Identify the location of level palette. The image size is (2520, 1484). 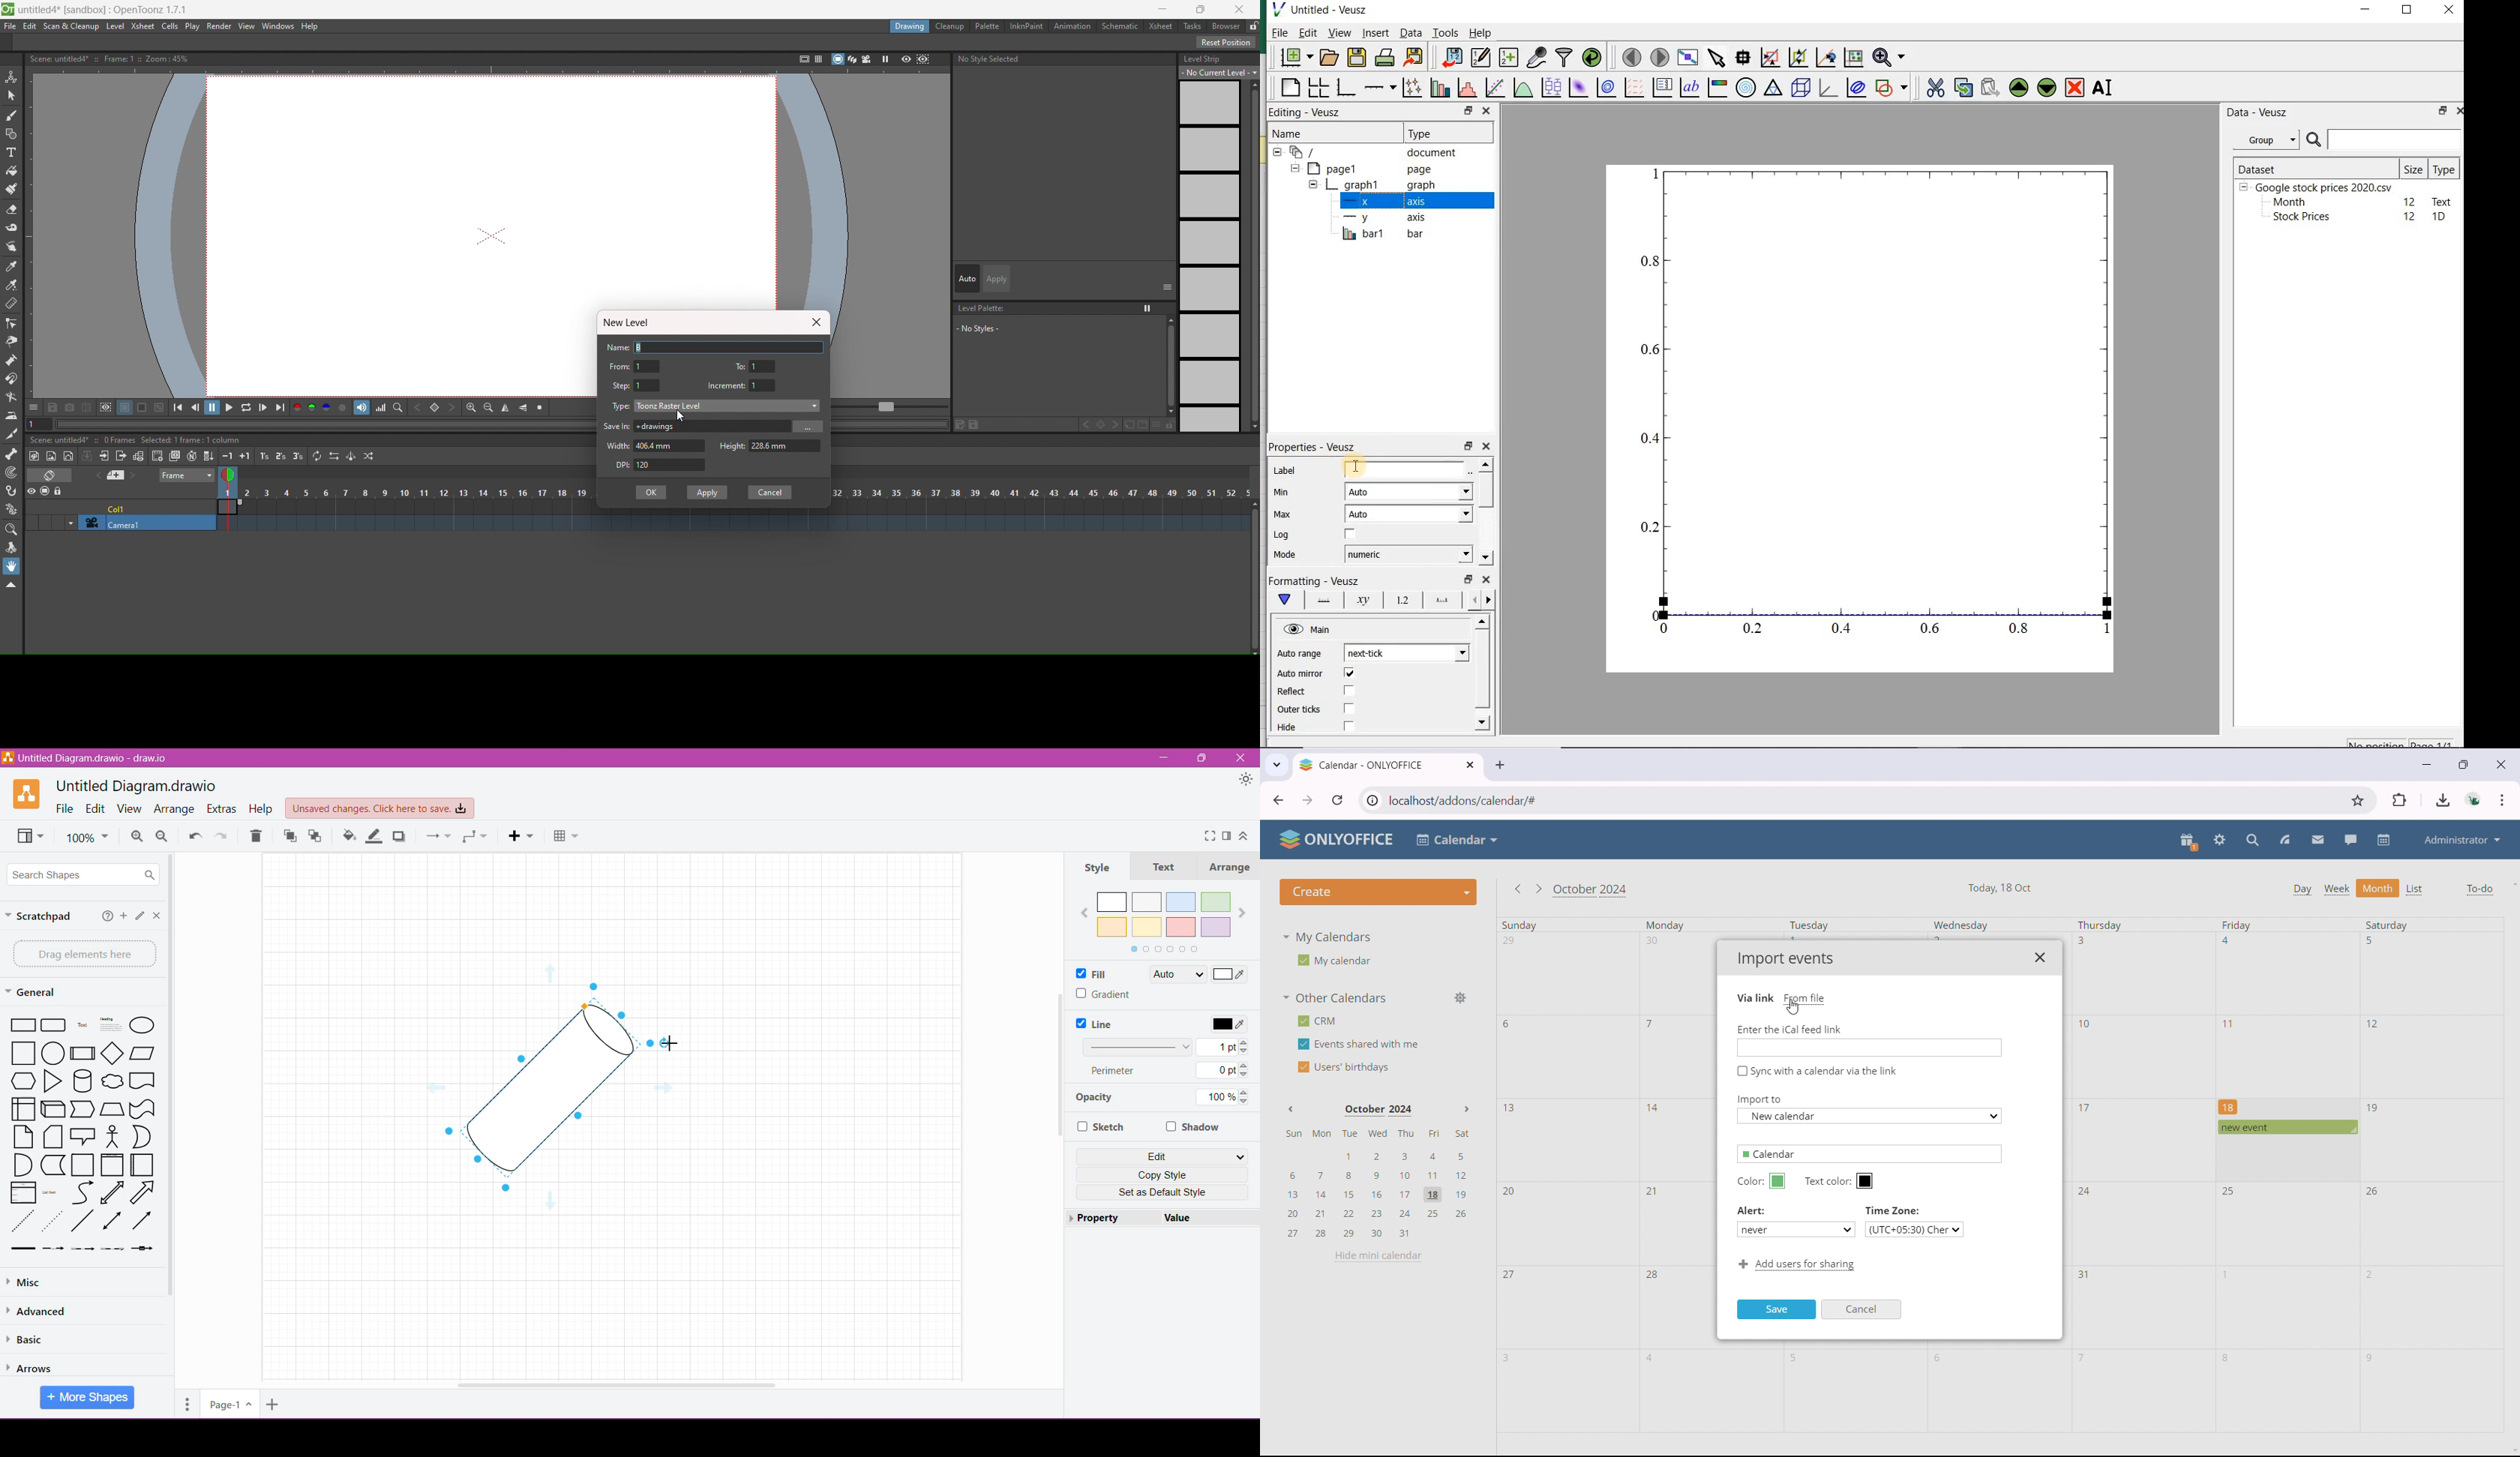
(983, 308).